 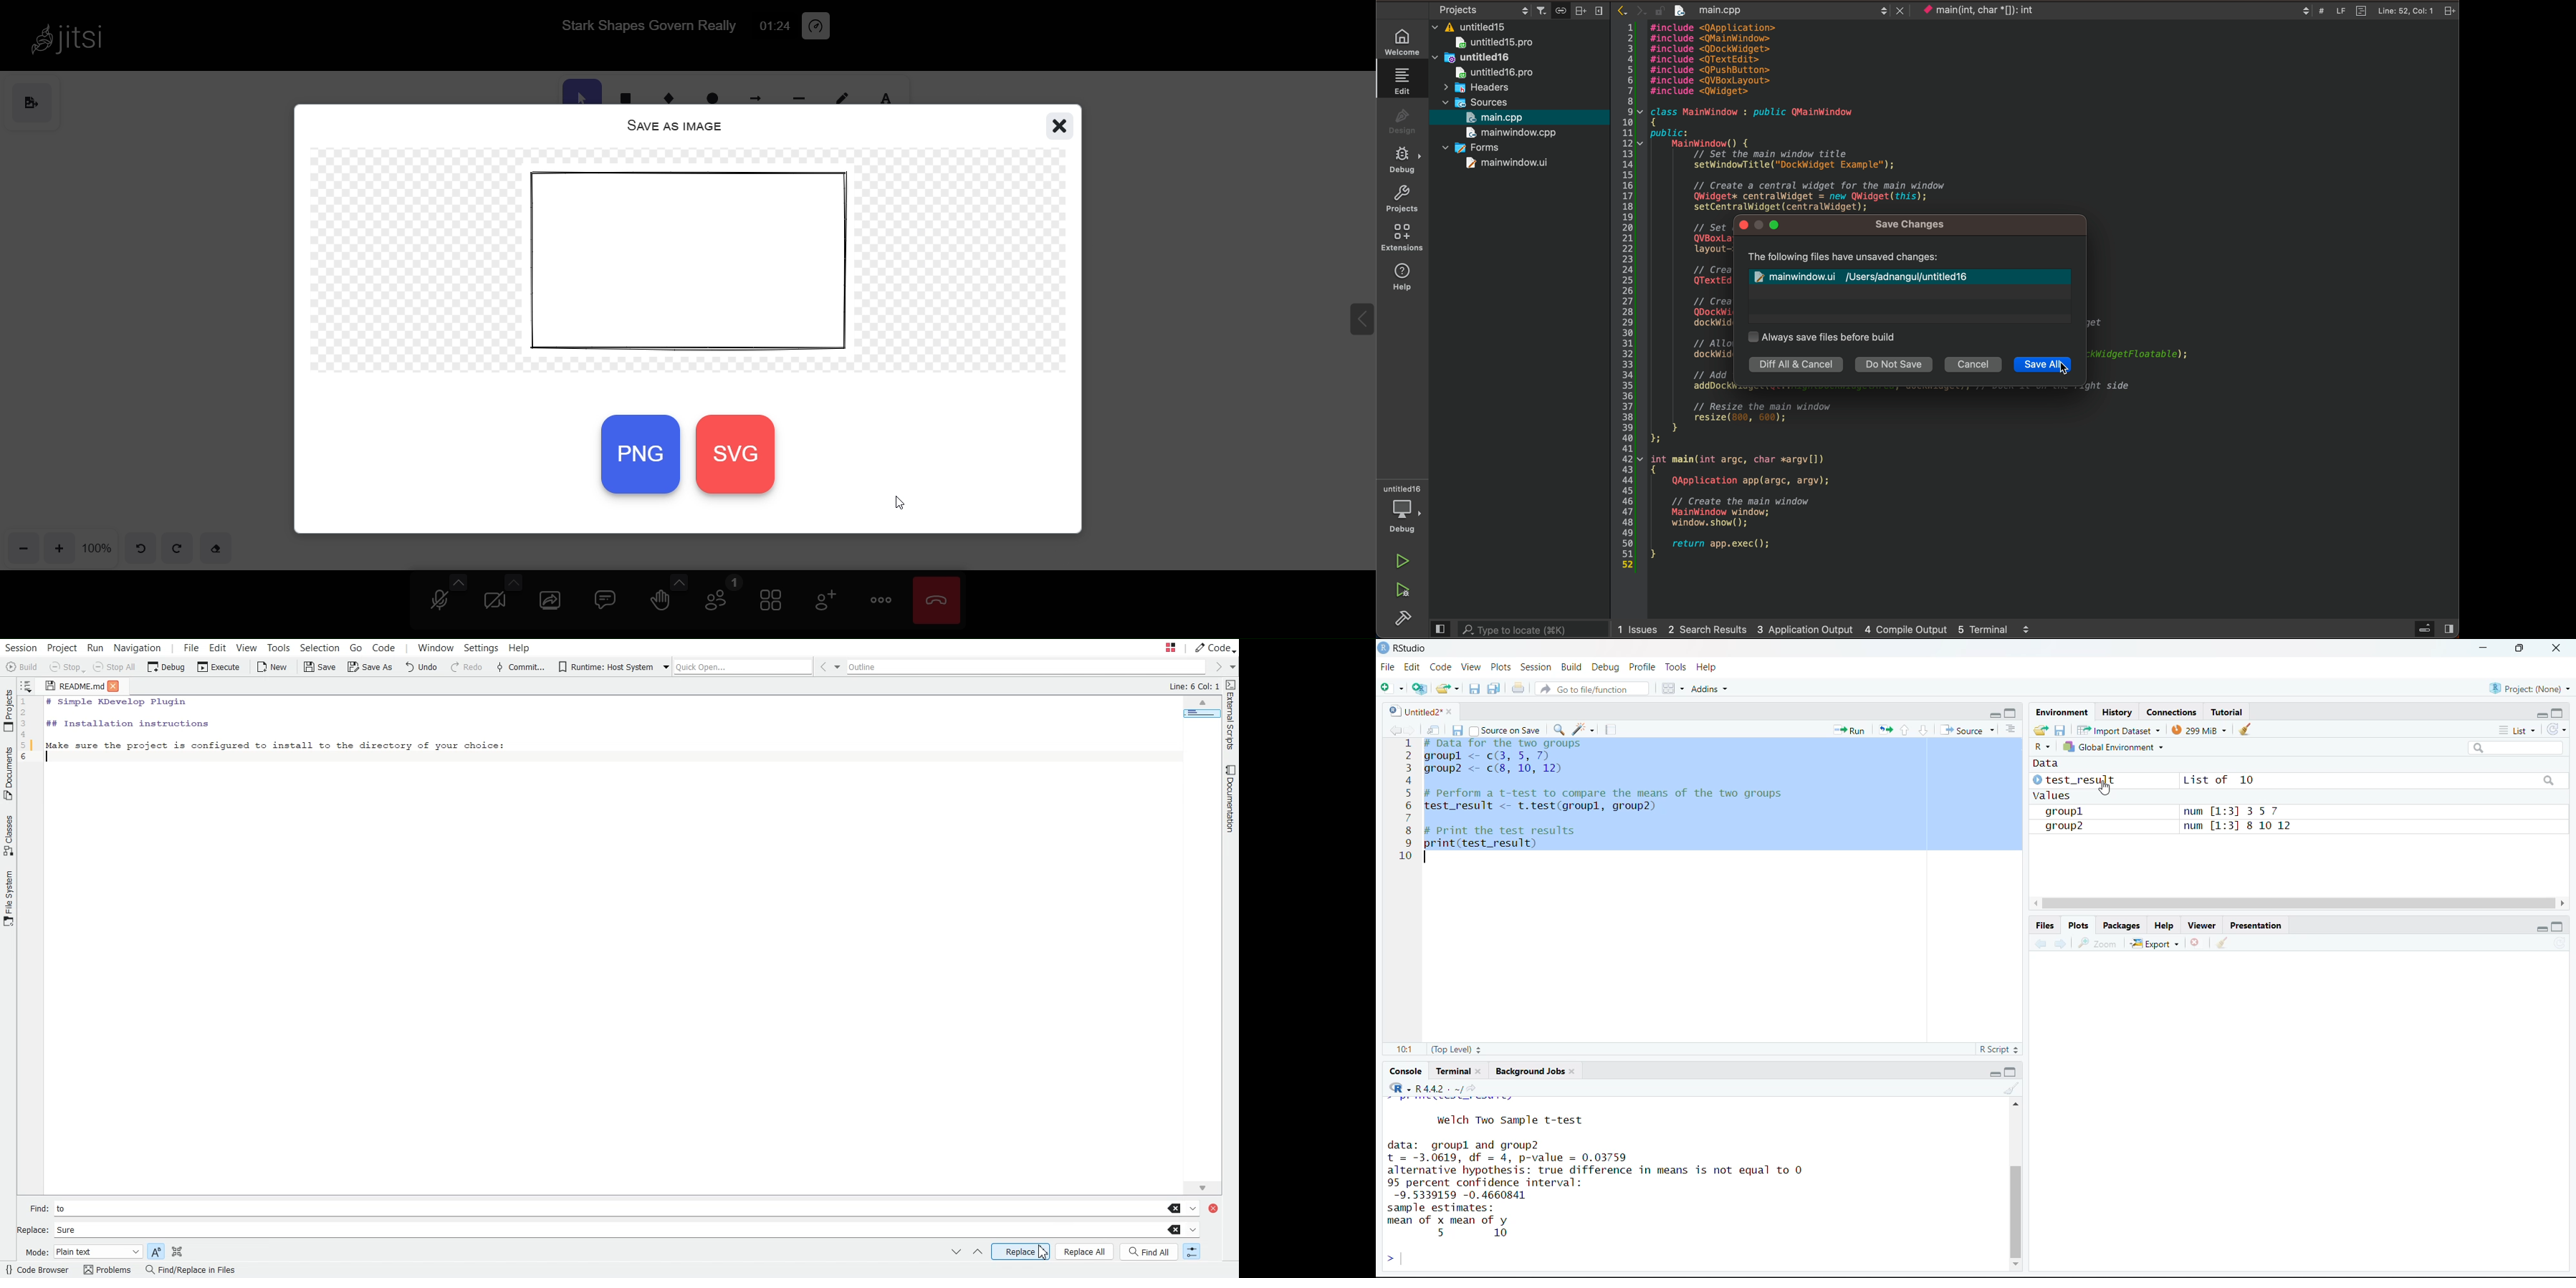 What do you see at coordinates (2520, 731) in the screenshot?
I see `list` at bounding box center [2520, 731].